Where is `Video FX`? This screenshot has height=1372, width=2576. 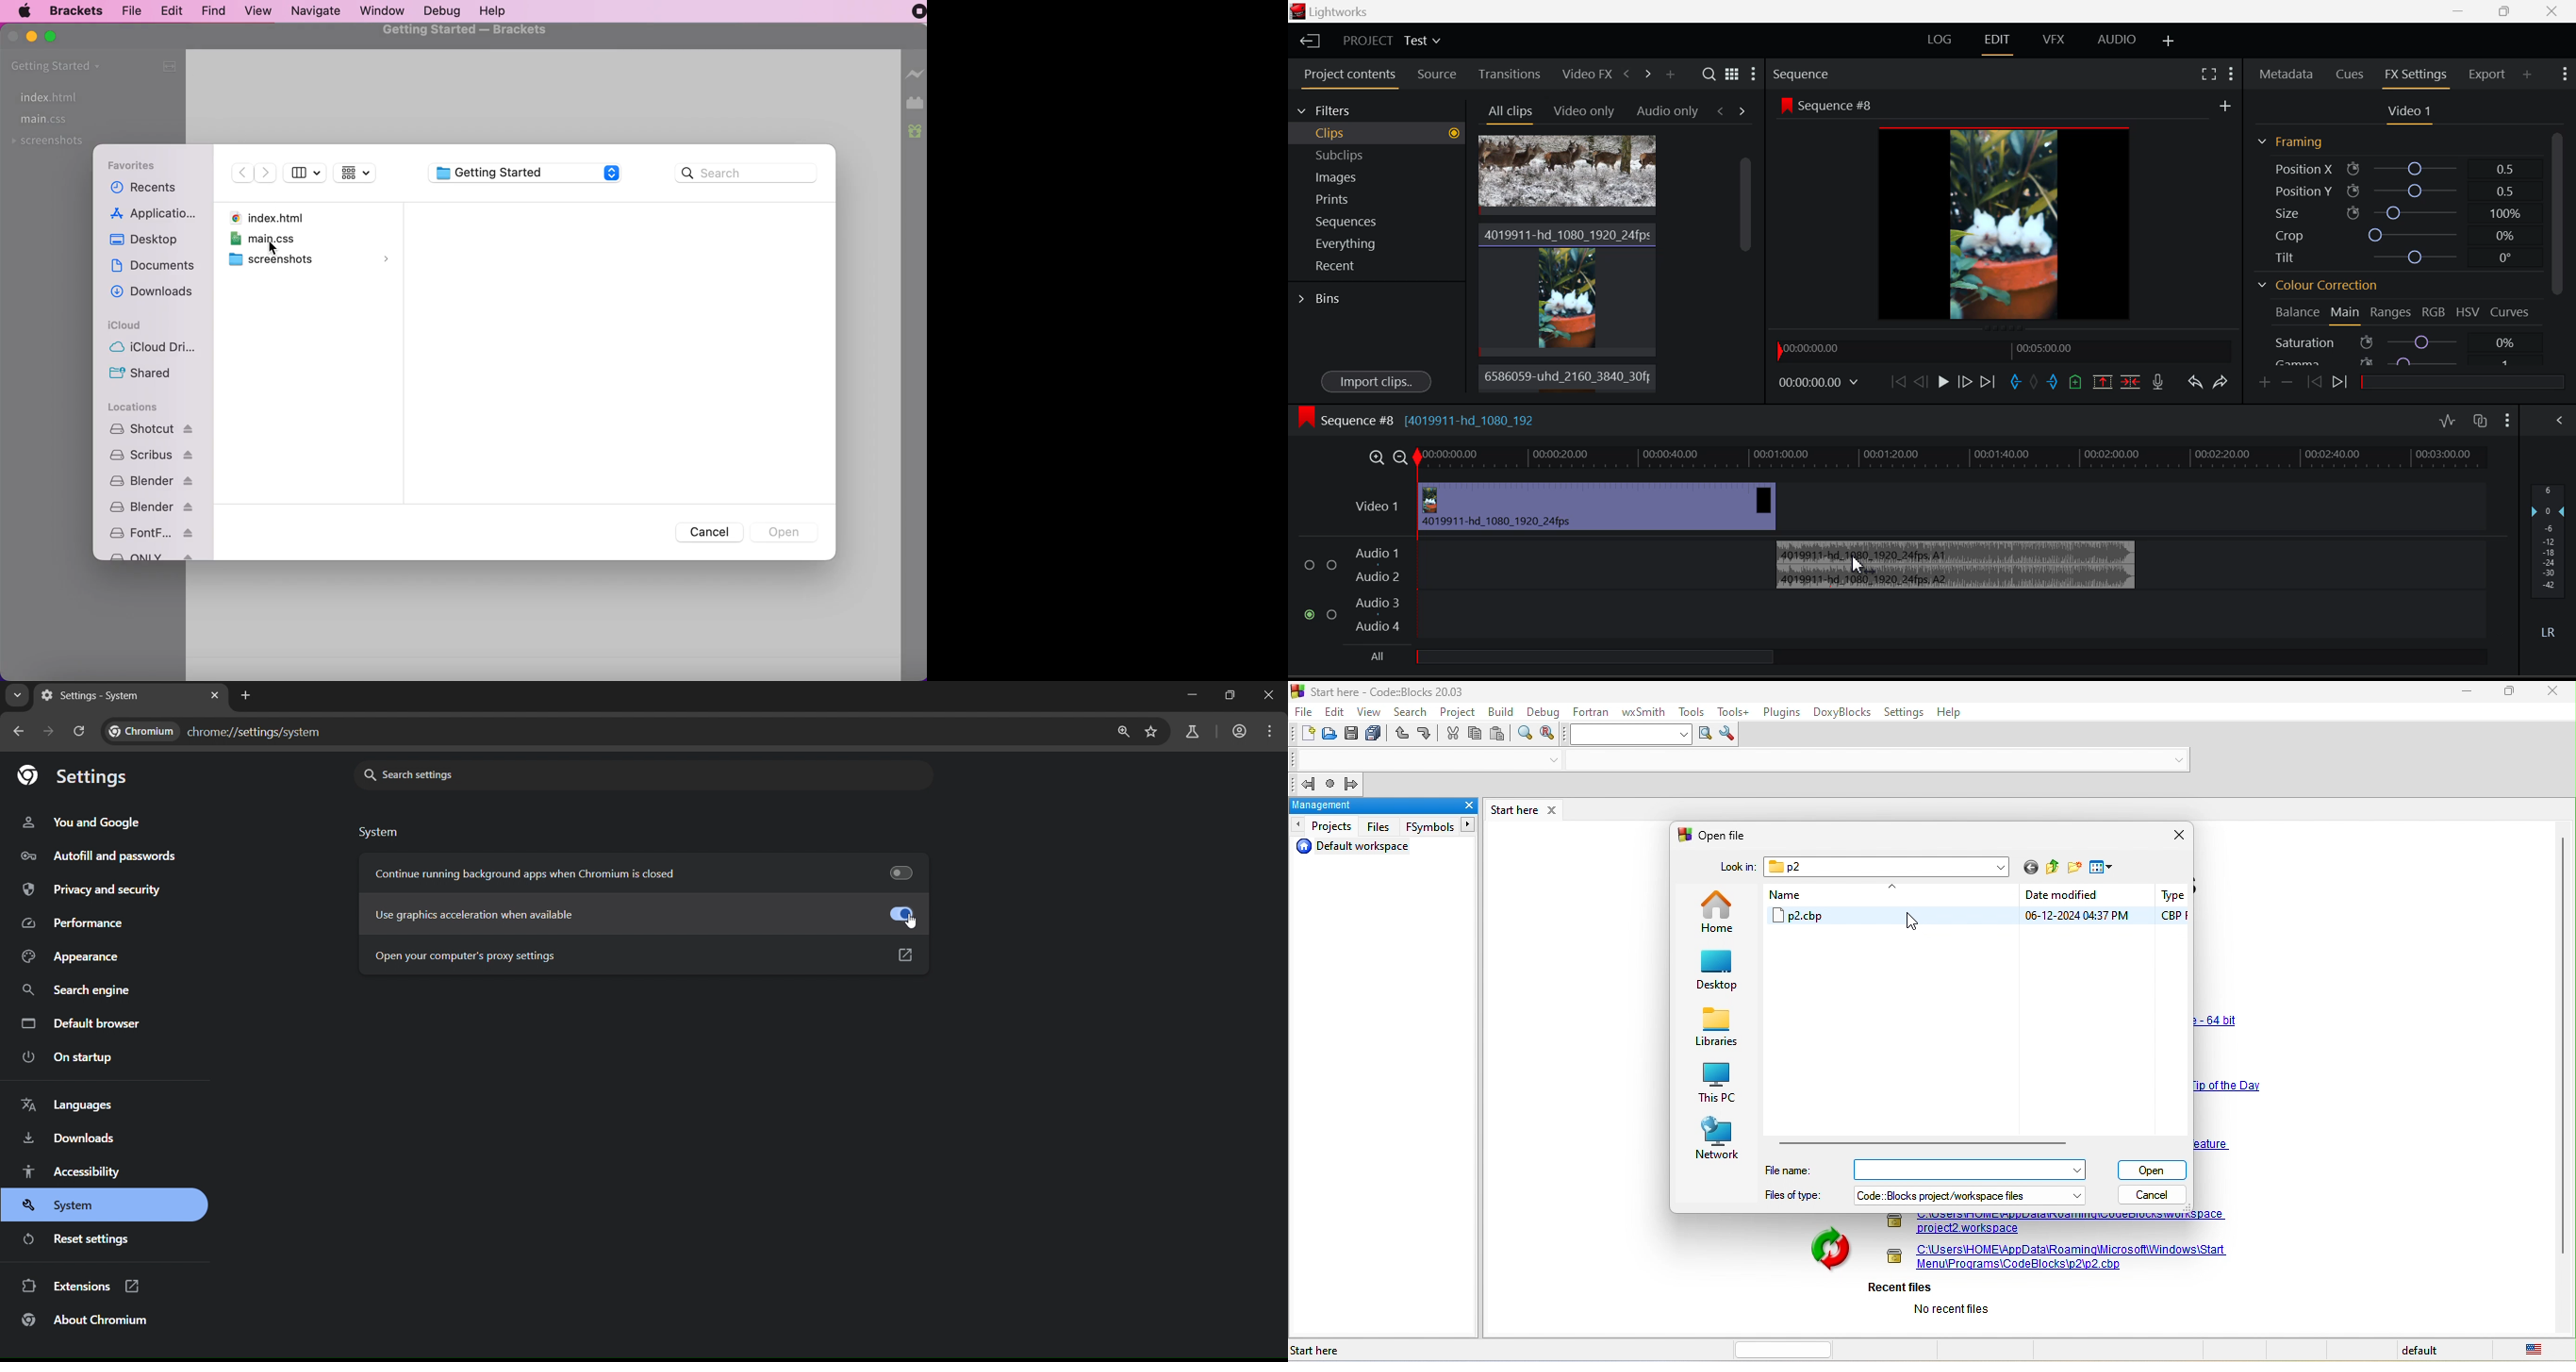
Video FX is located at coordinates (1585, 72).